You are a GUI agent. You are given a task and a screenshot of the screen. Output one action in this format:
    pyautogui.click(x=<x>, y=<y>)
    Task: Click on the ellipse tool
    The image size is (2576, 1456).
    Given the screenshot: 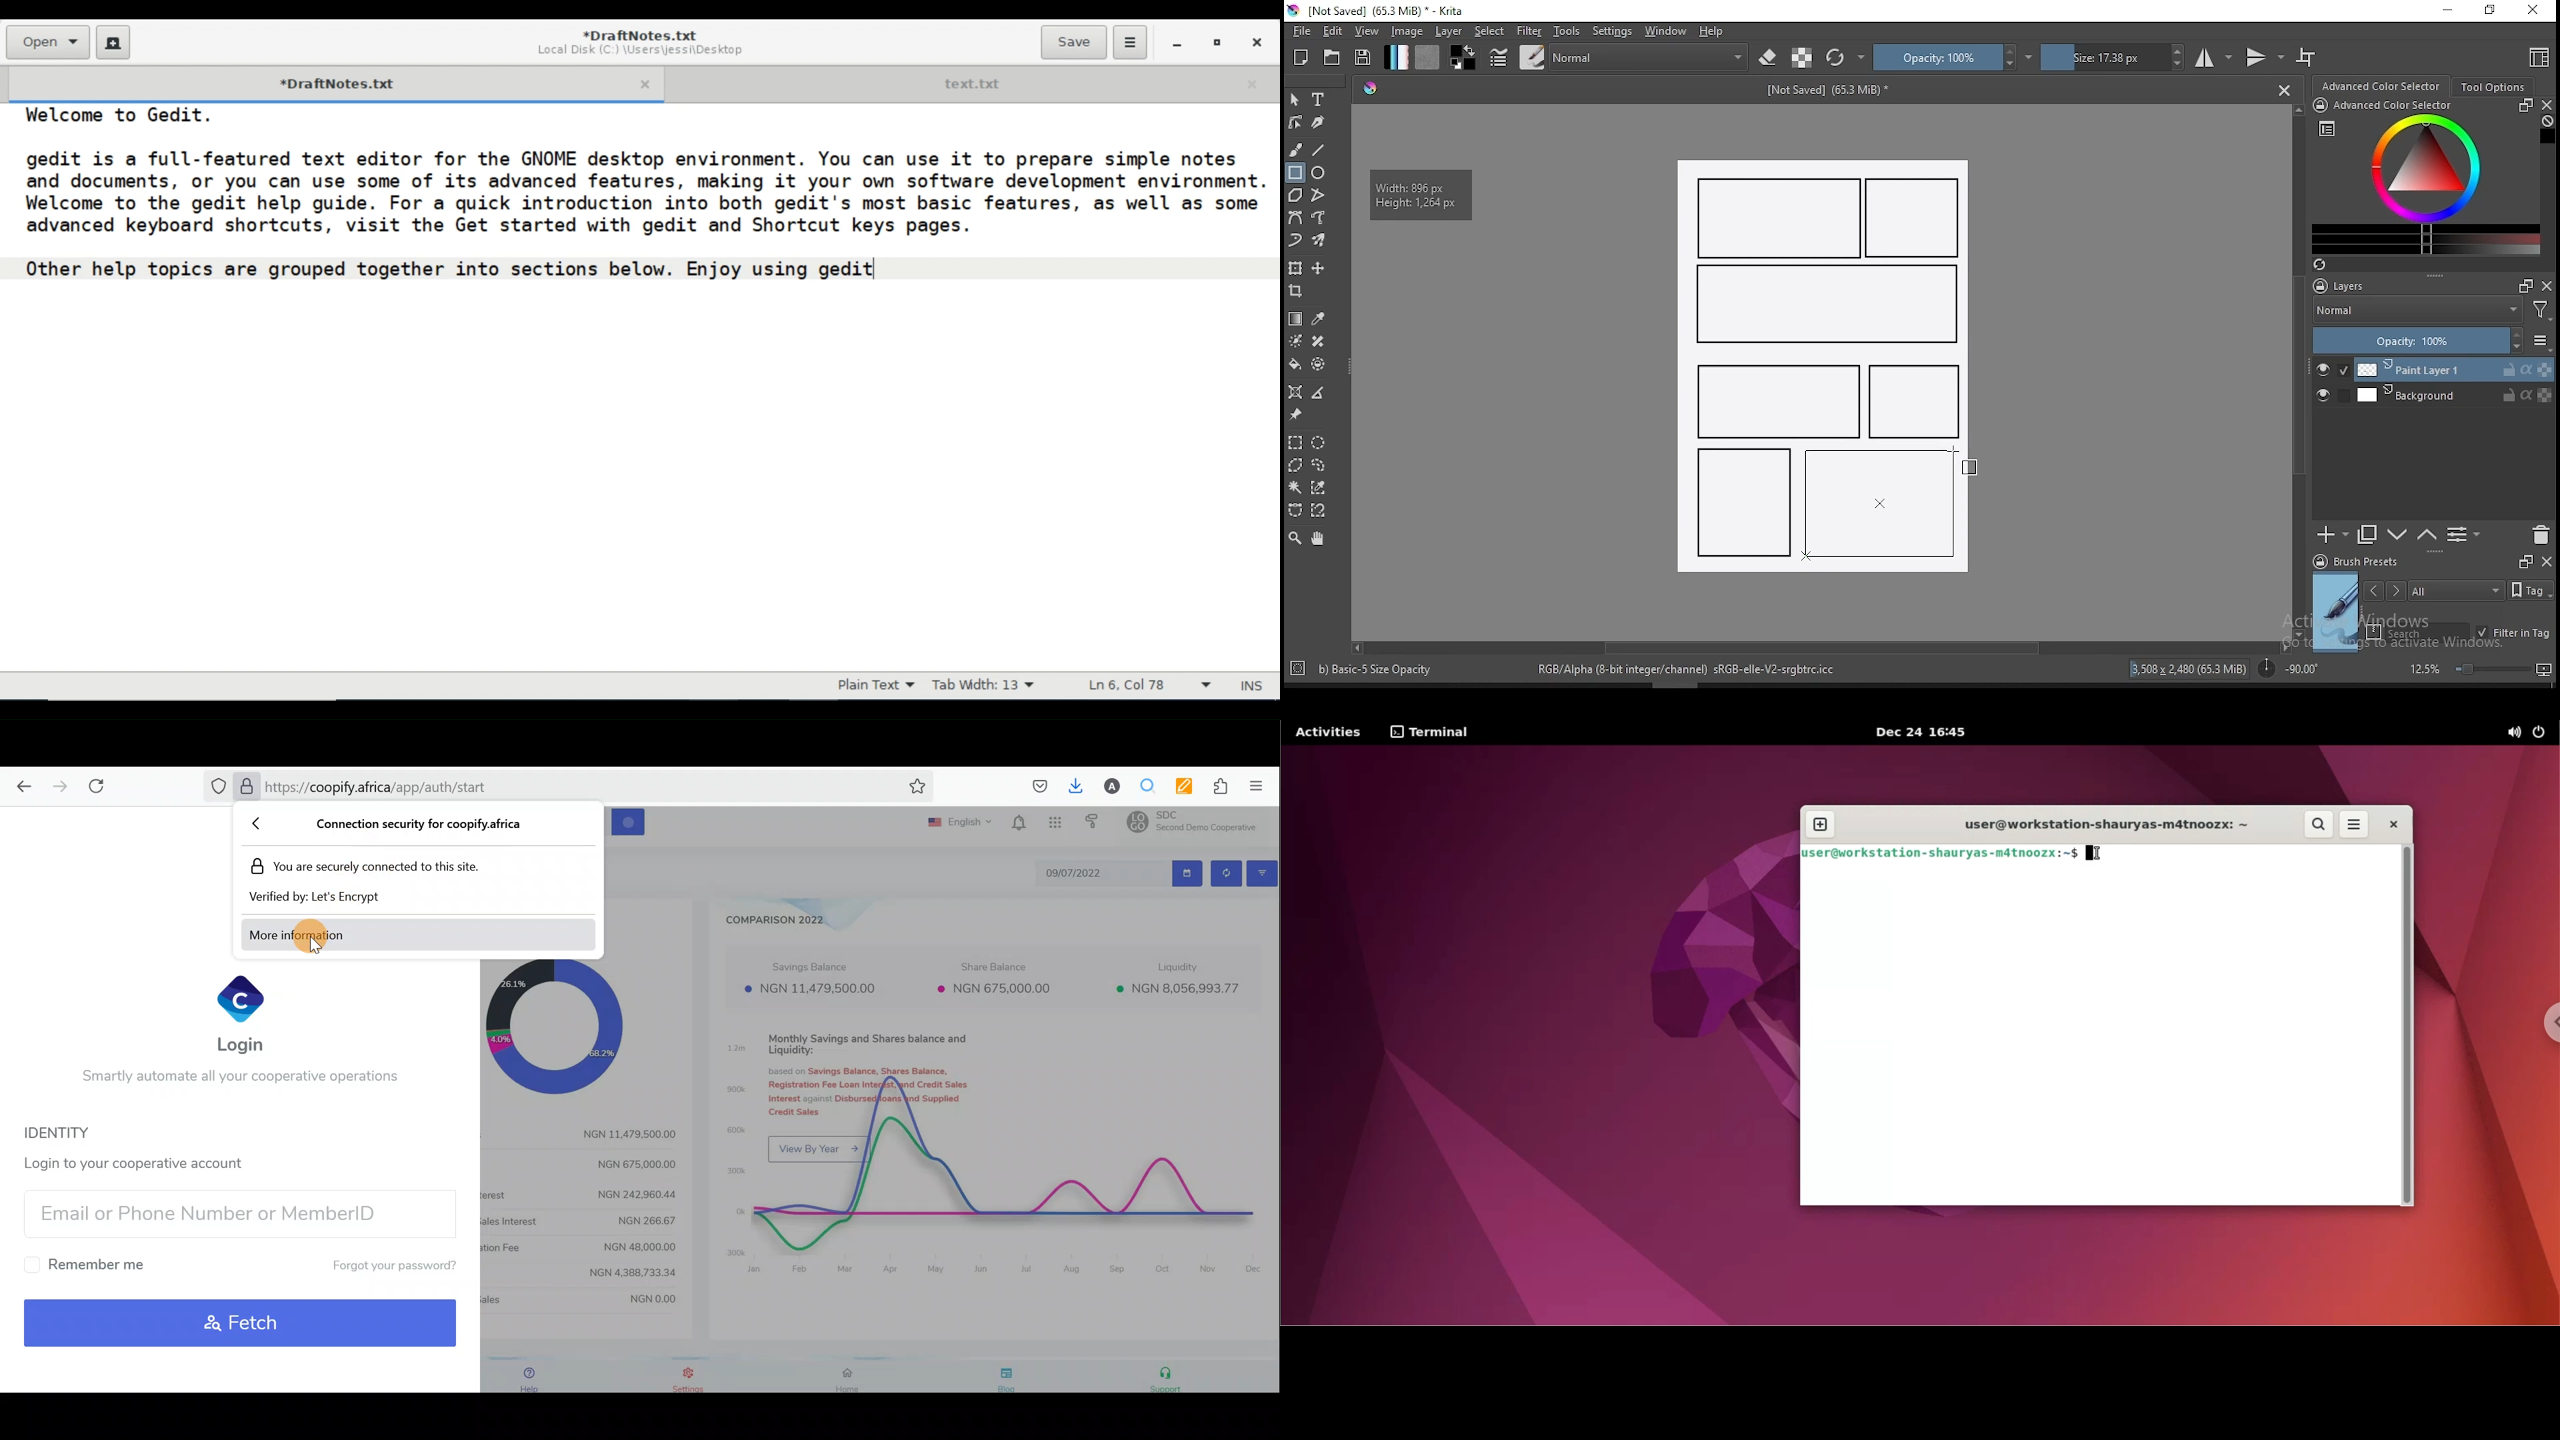 What is the action you would take?
    pyautogui.click(x=1319, y=171)
    